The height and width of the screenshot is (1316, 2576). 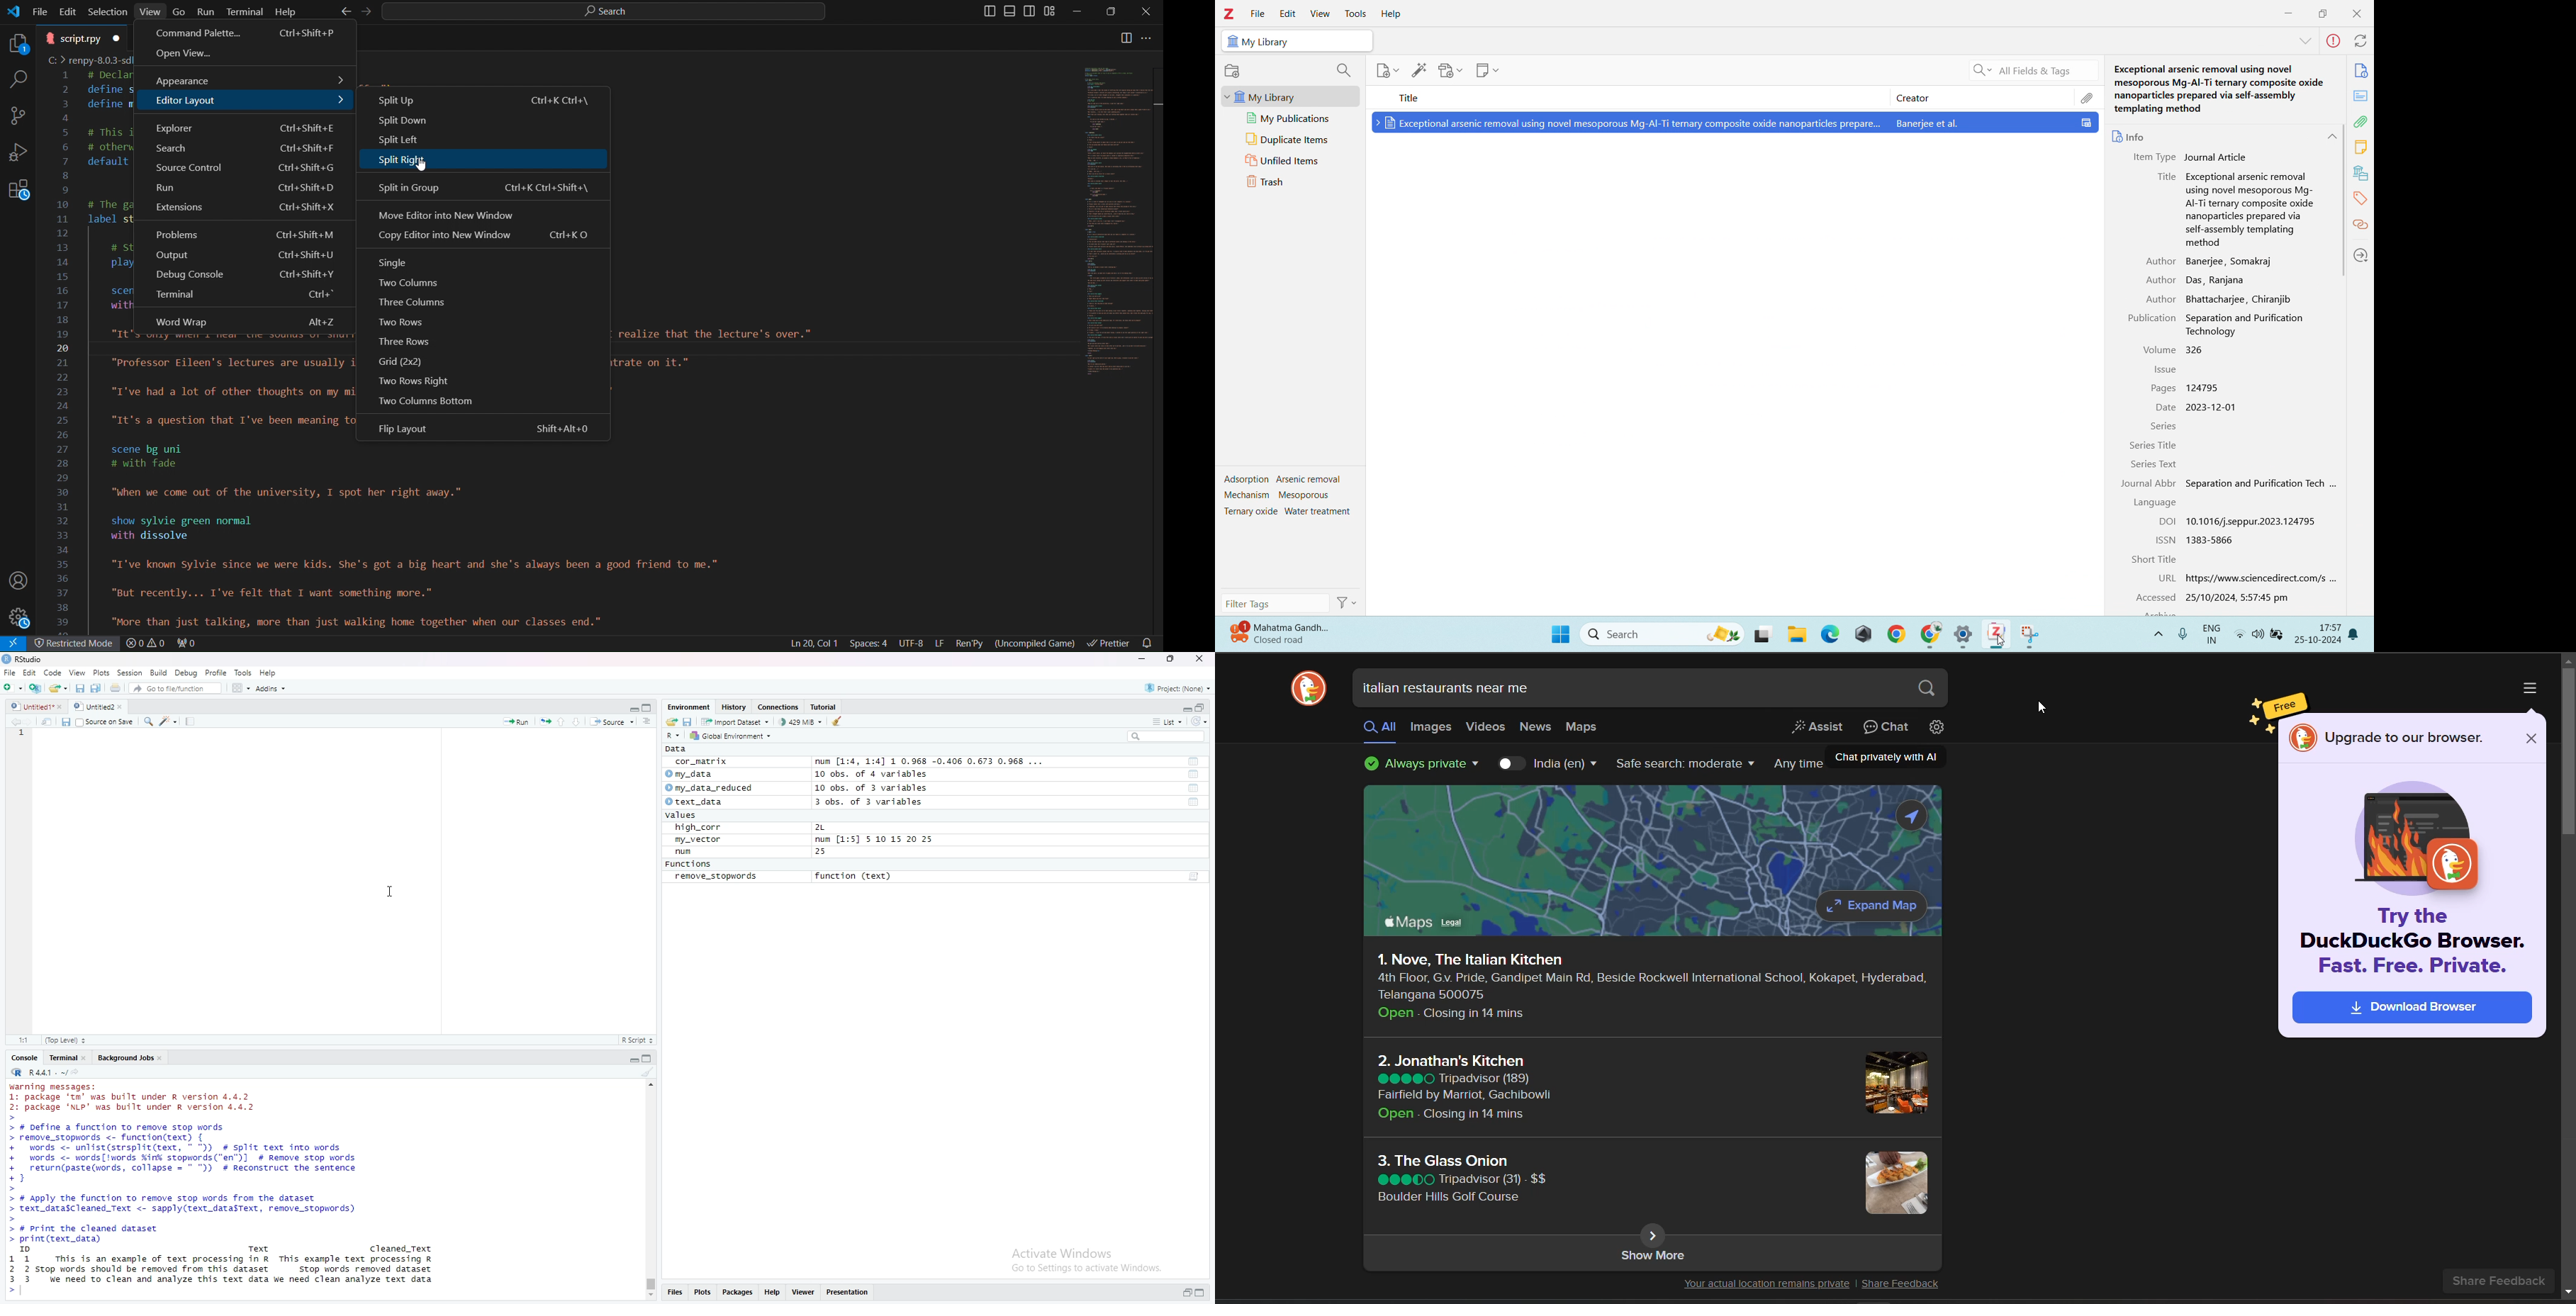 I want to click on add item, so click(x=1388, y=71).